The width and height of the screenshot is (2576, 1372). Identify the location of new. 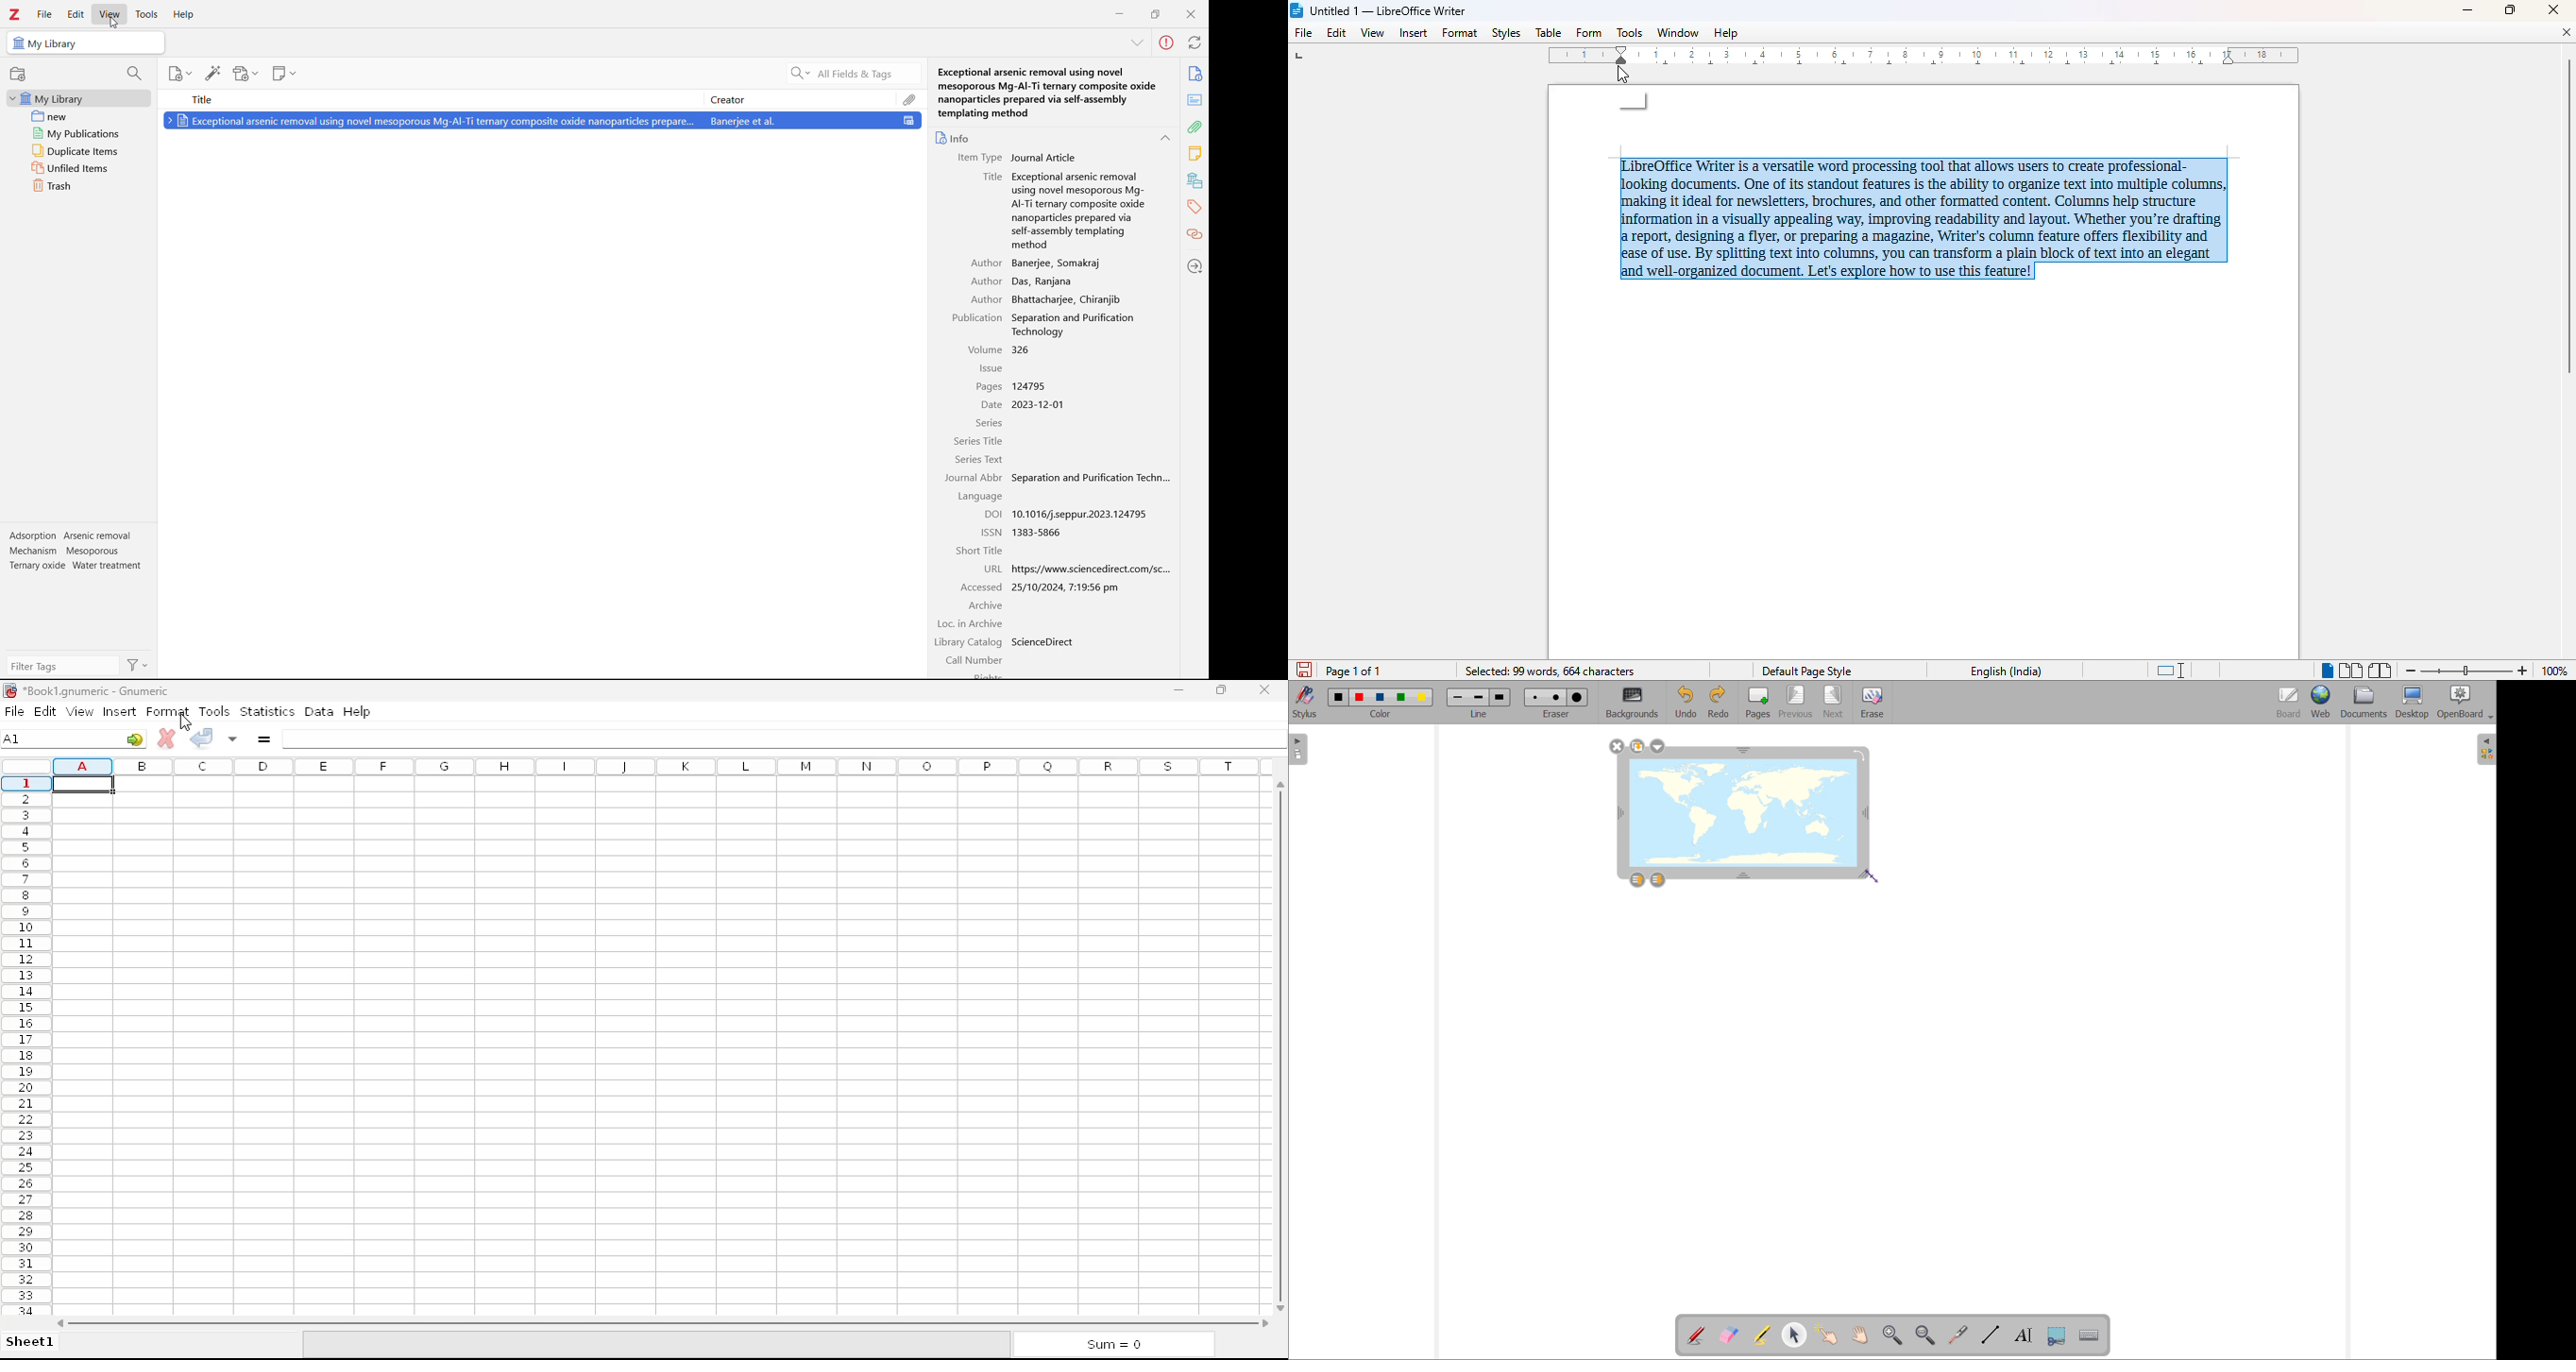
(78, 116).